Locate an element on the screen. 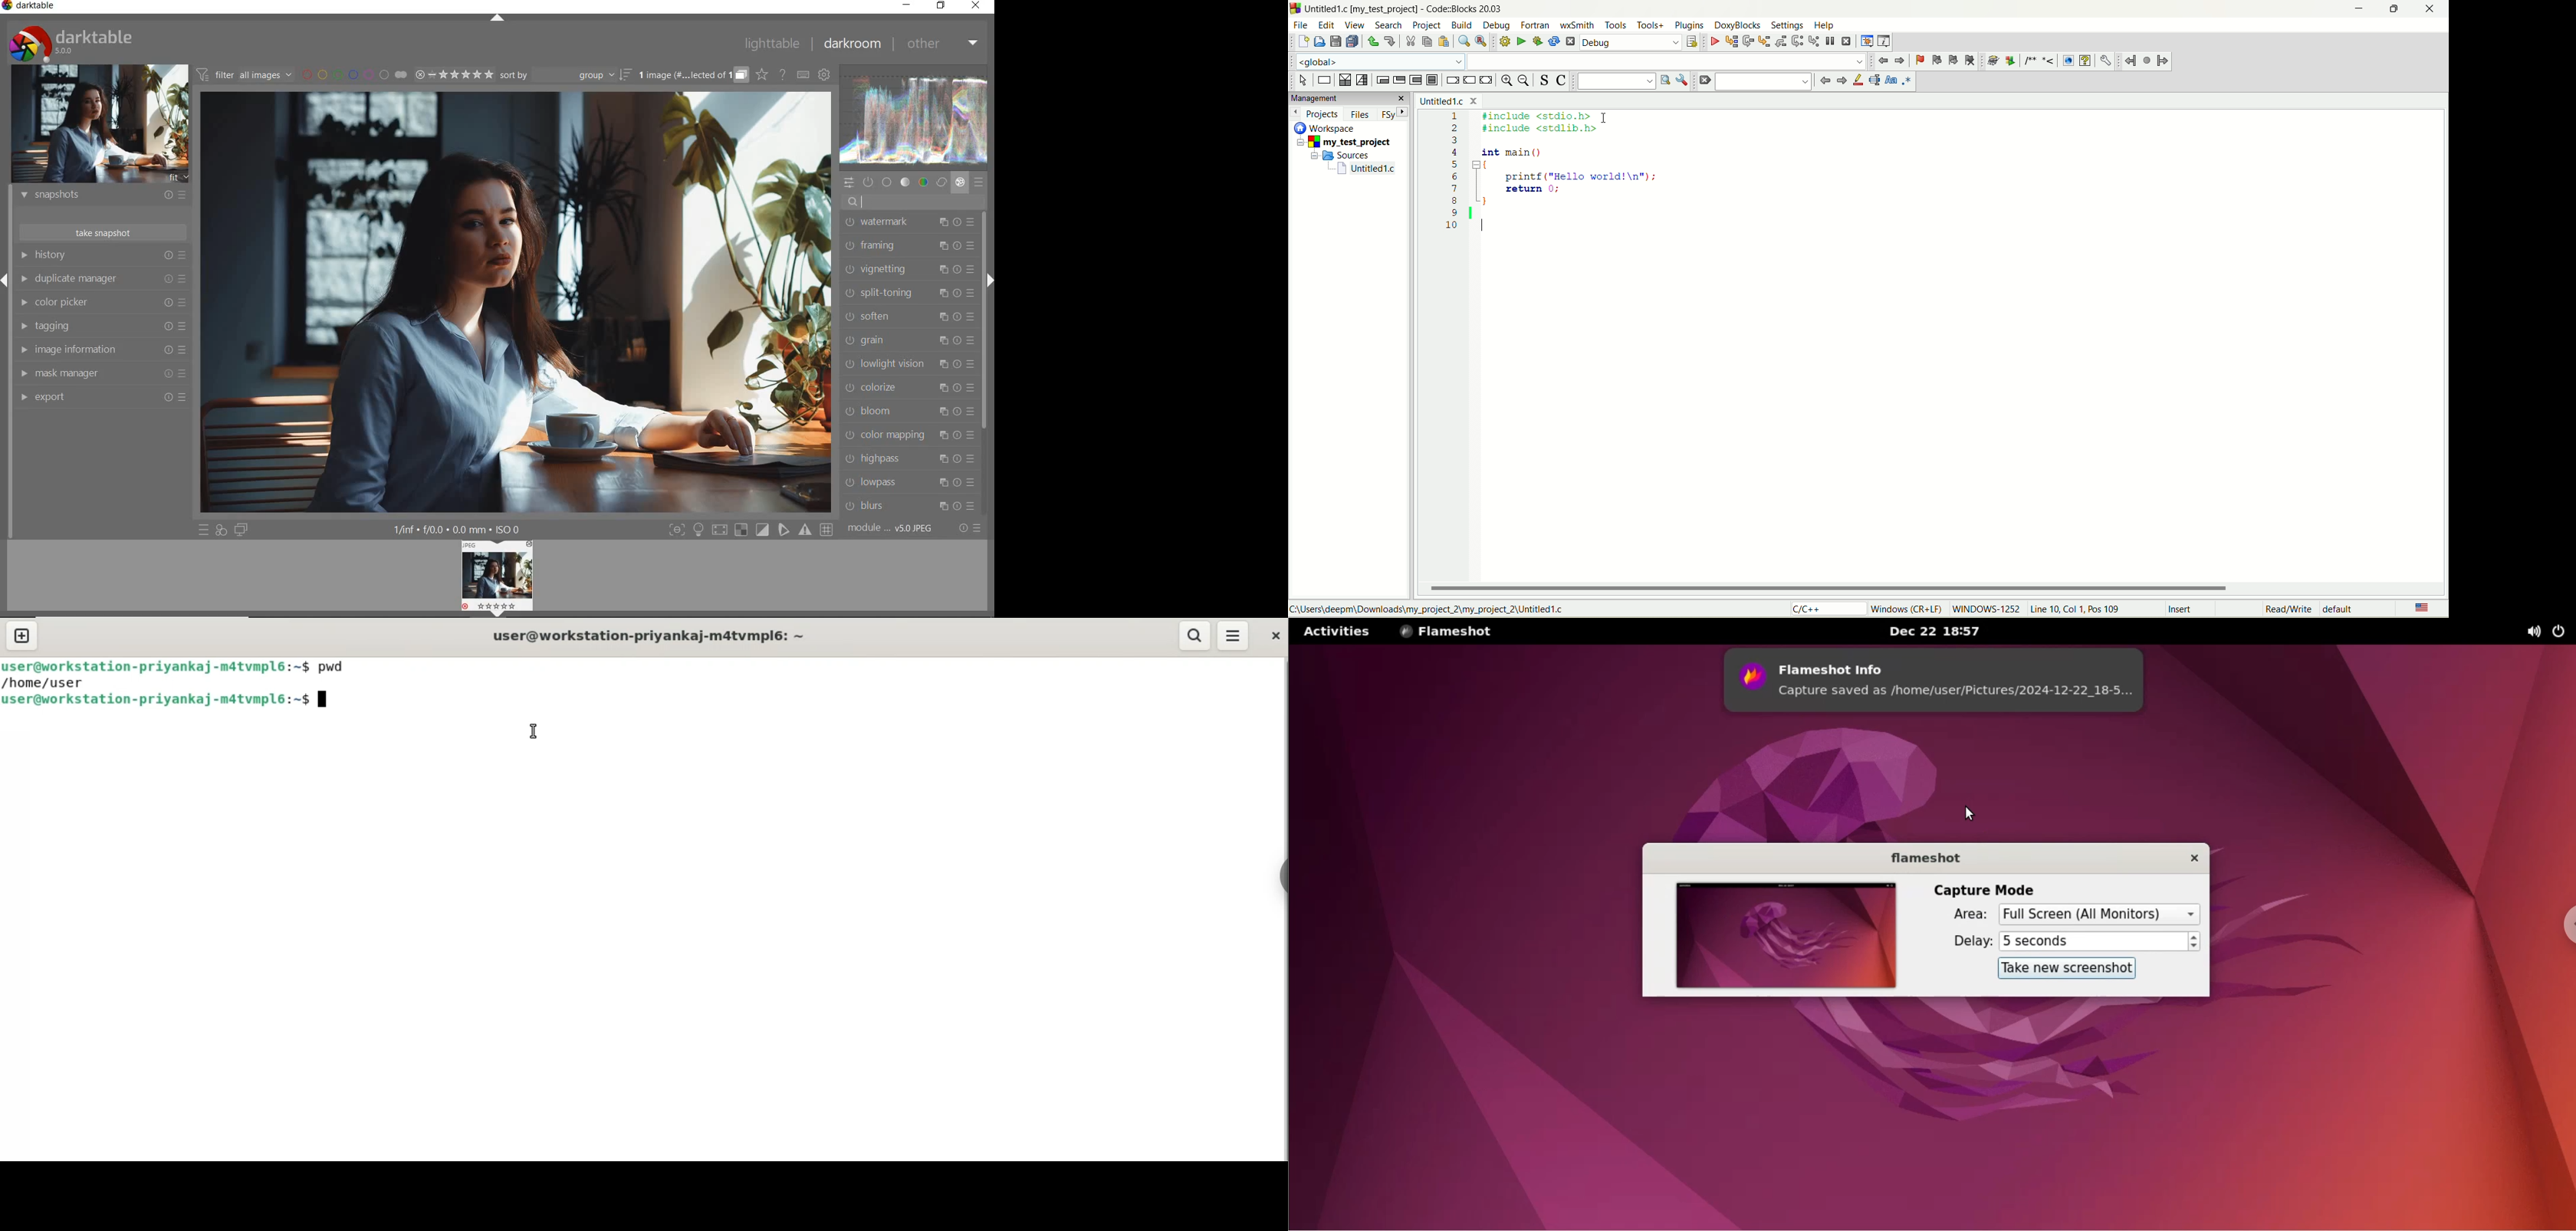 This screenshot has width=2576, height=1232. maximize is located at coordinates (2395, 9).